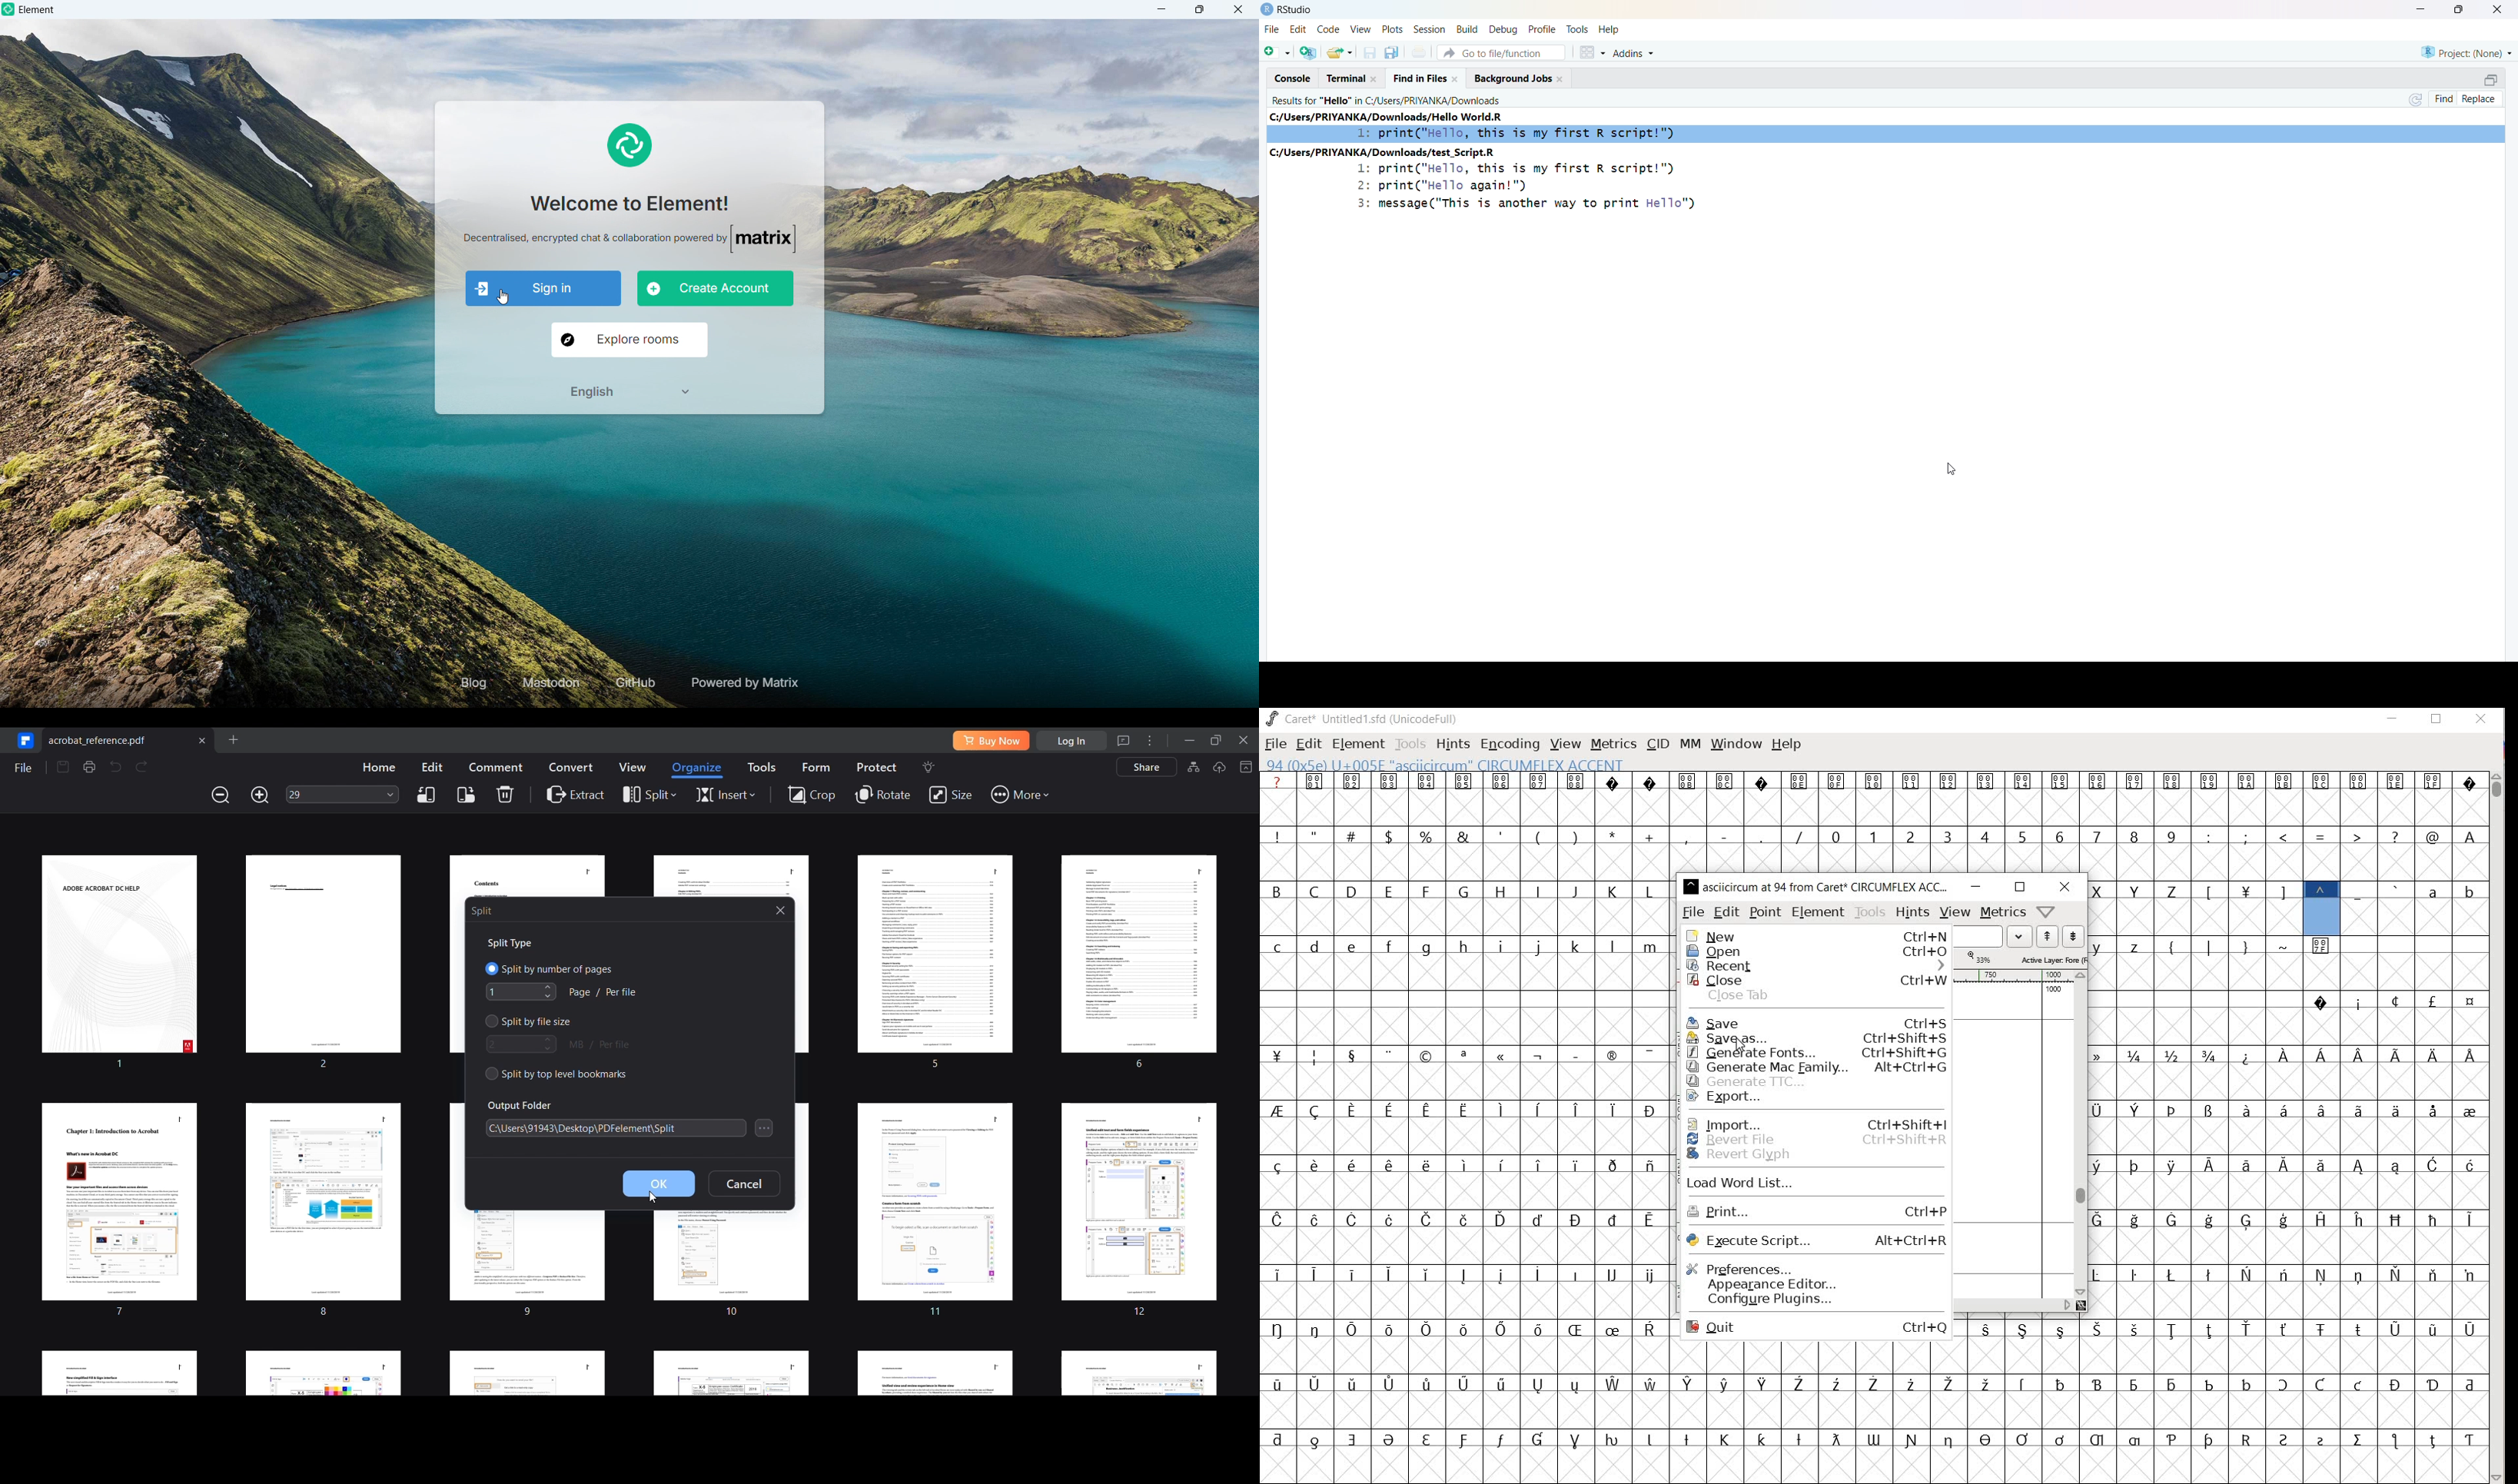 The width and height of the screenshot is (2520, 1484). Describe the element at coordinates (715, 287) in the screenshot. I see `Create account ` at that location.